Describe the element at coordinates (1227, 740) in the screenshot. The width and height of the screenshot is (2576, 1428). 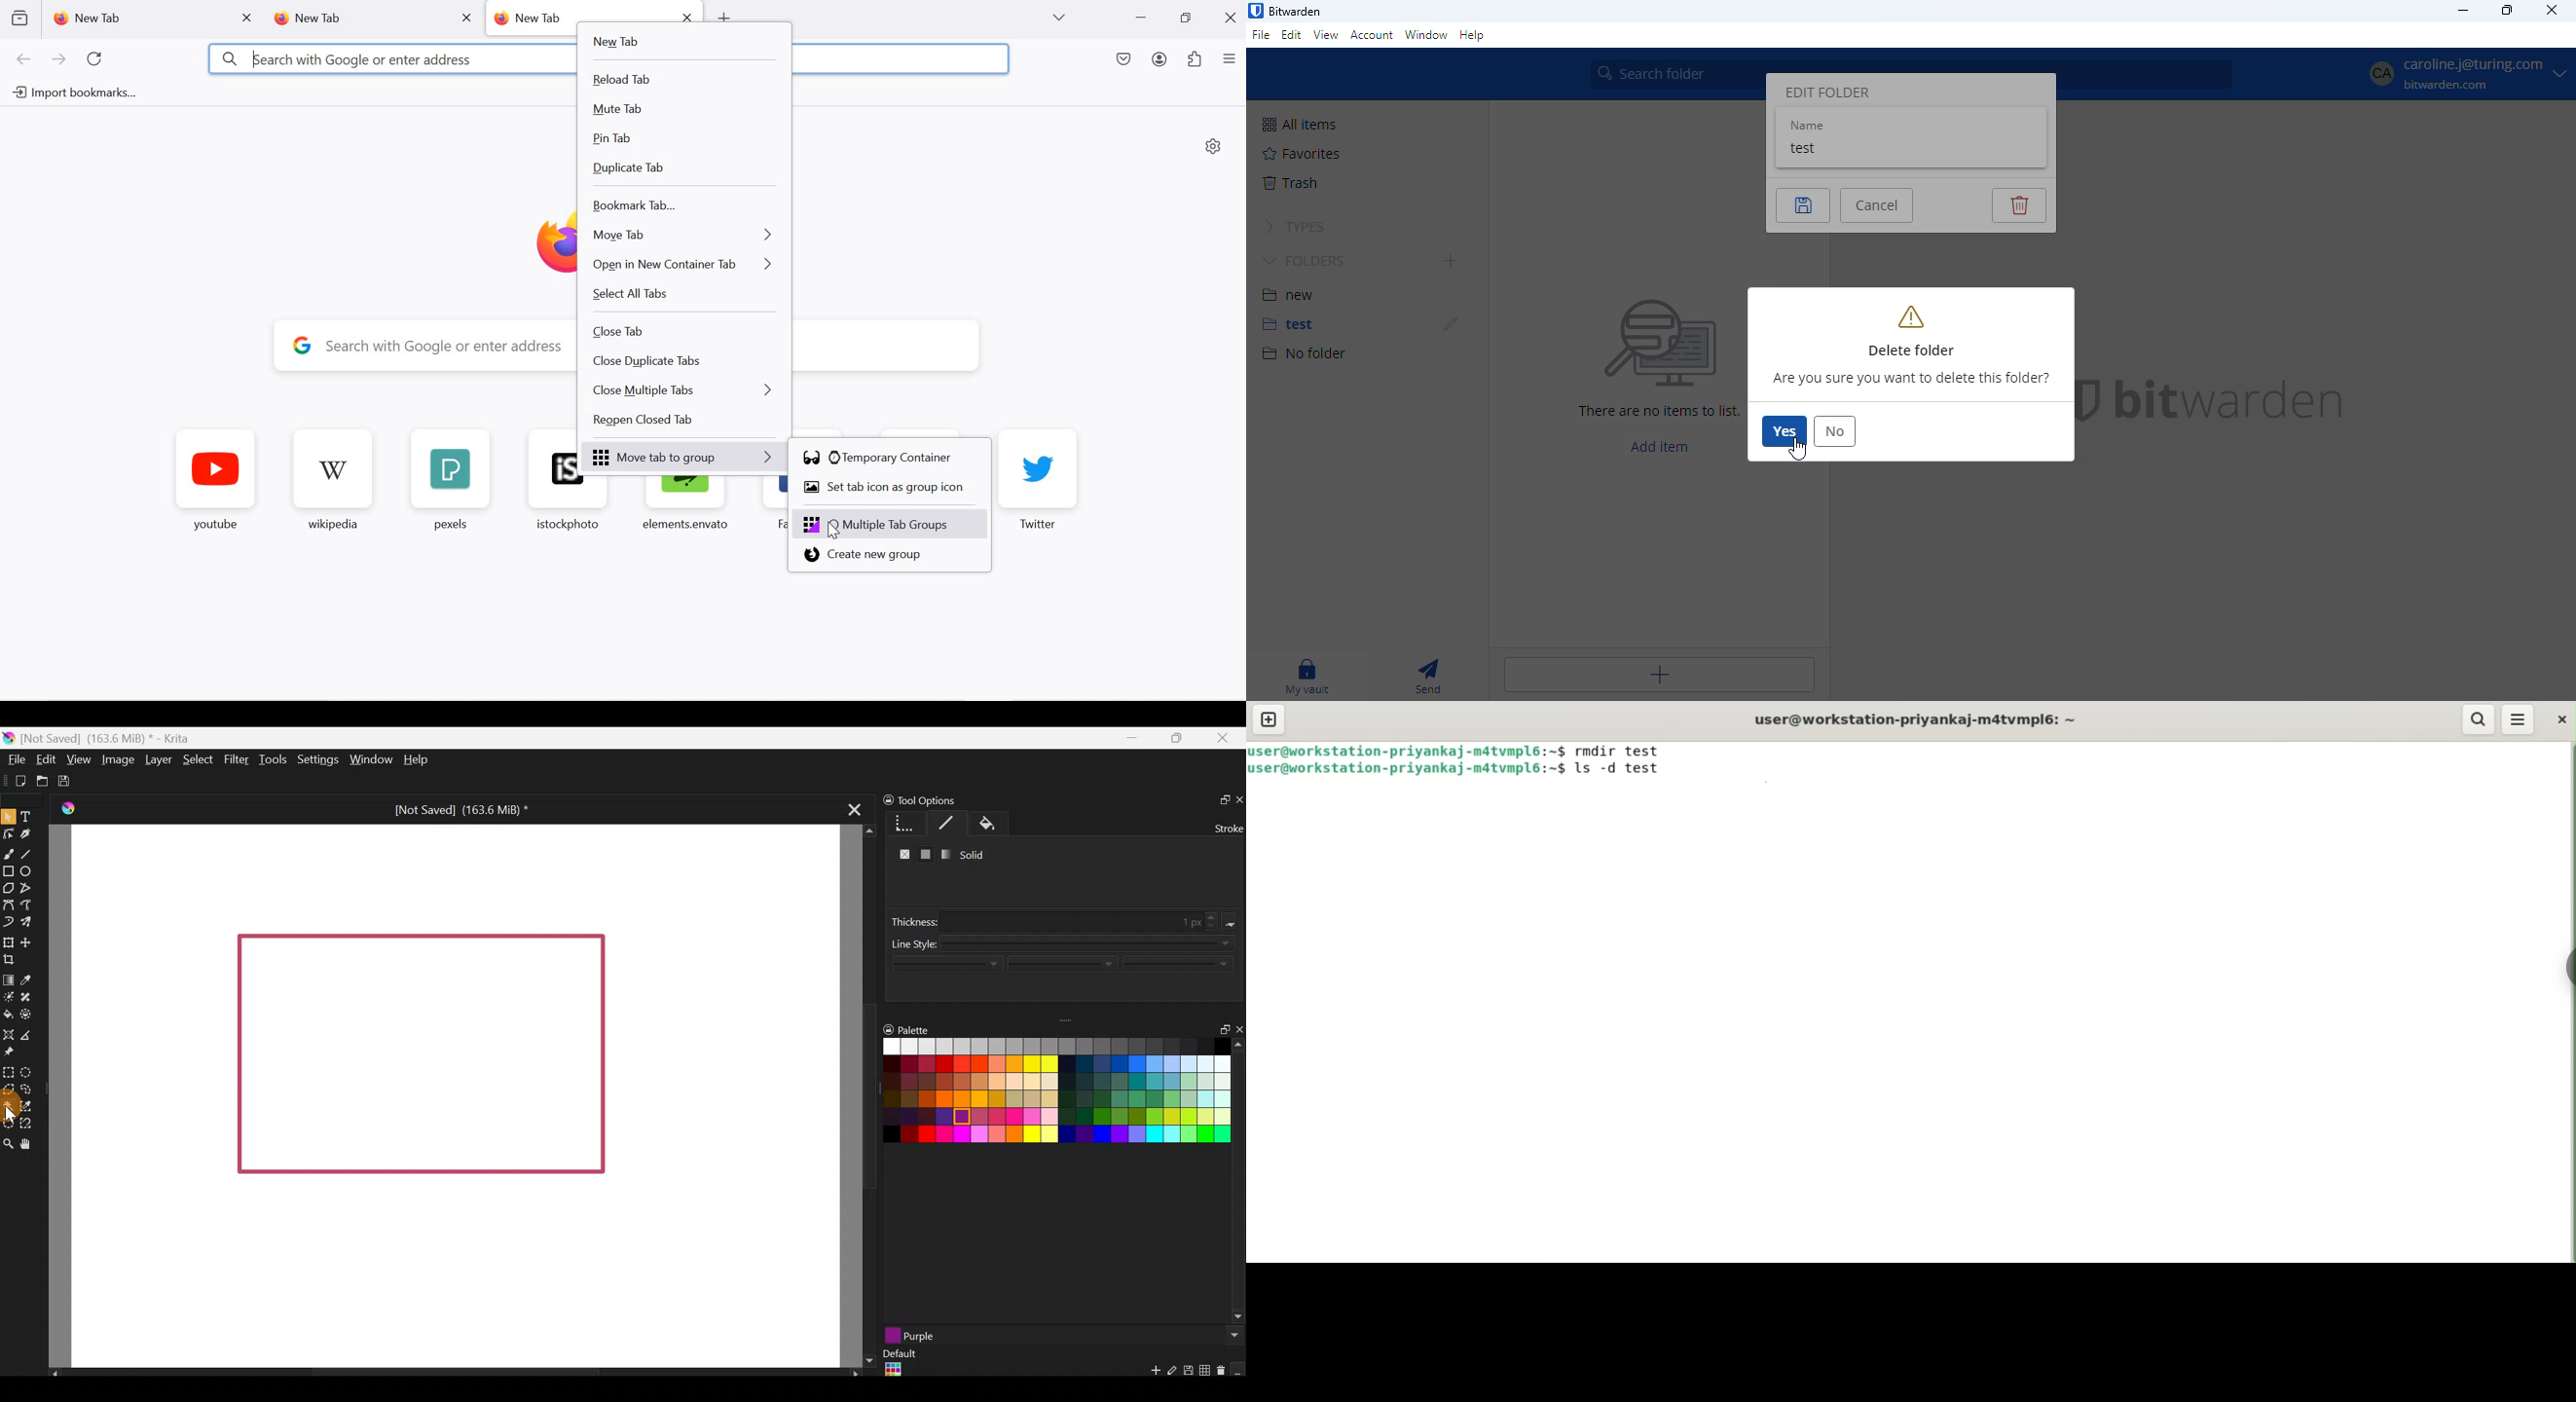
I see `Close` at that location.